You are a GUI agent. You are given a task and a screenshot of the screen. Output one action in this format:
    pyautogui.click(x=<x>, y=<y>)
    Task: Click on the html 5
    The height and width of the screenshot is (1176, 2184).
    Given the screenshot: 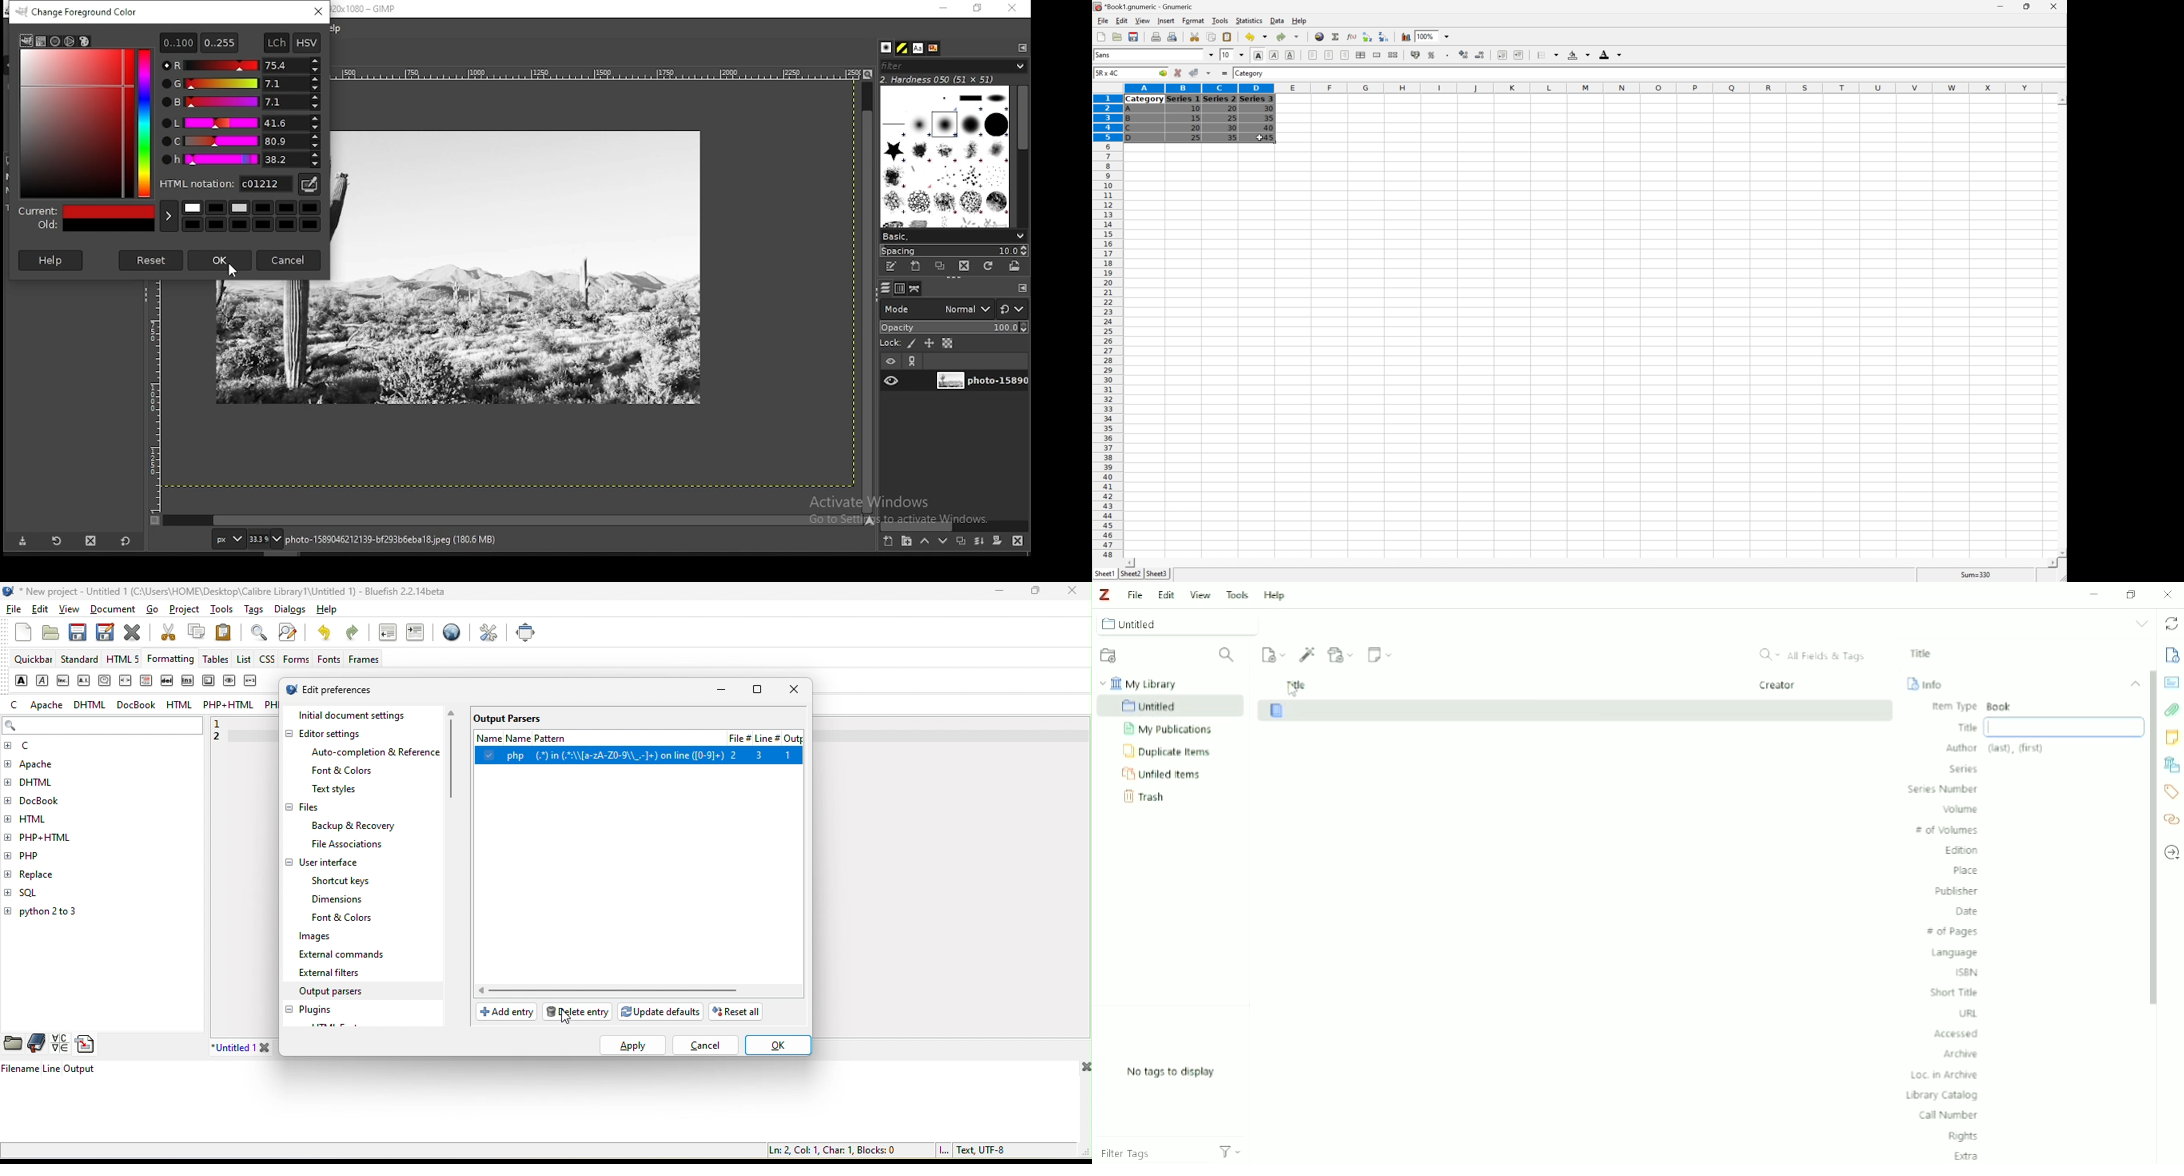 What is the action you would take?
    pyautogui.click(x=126, y=660)
    